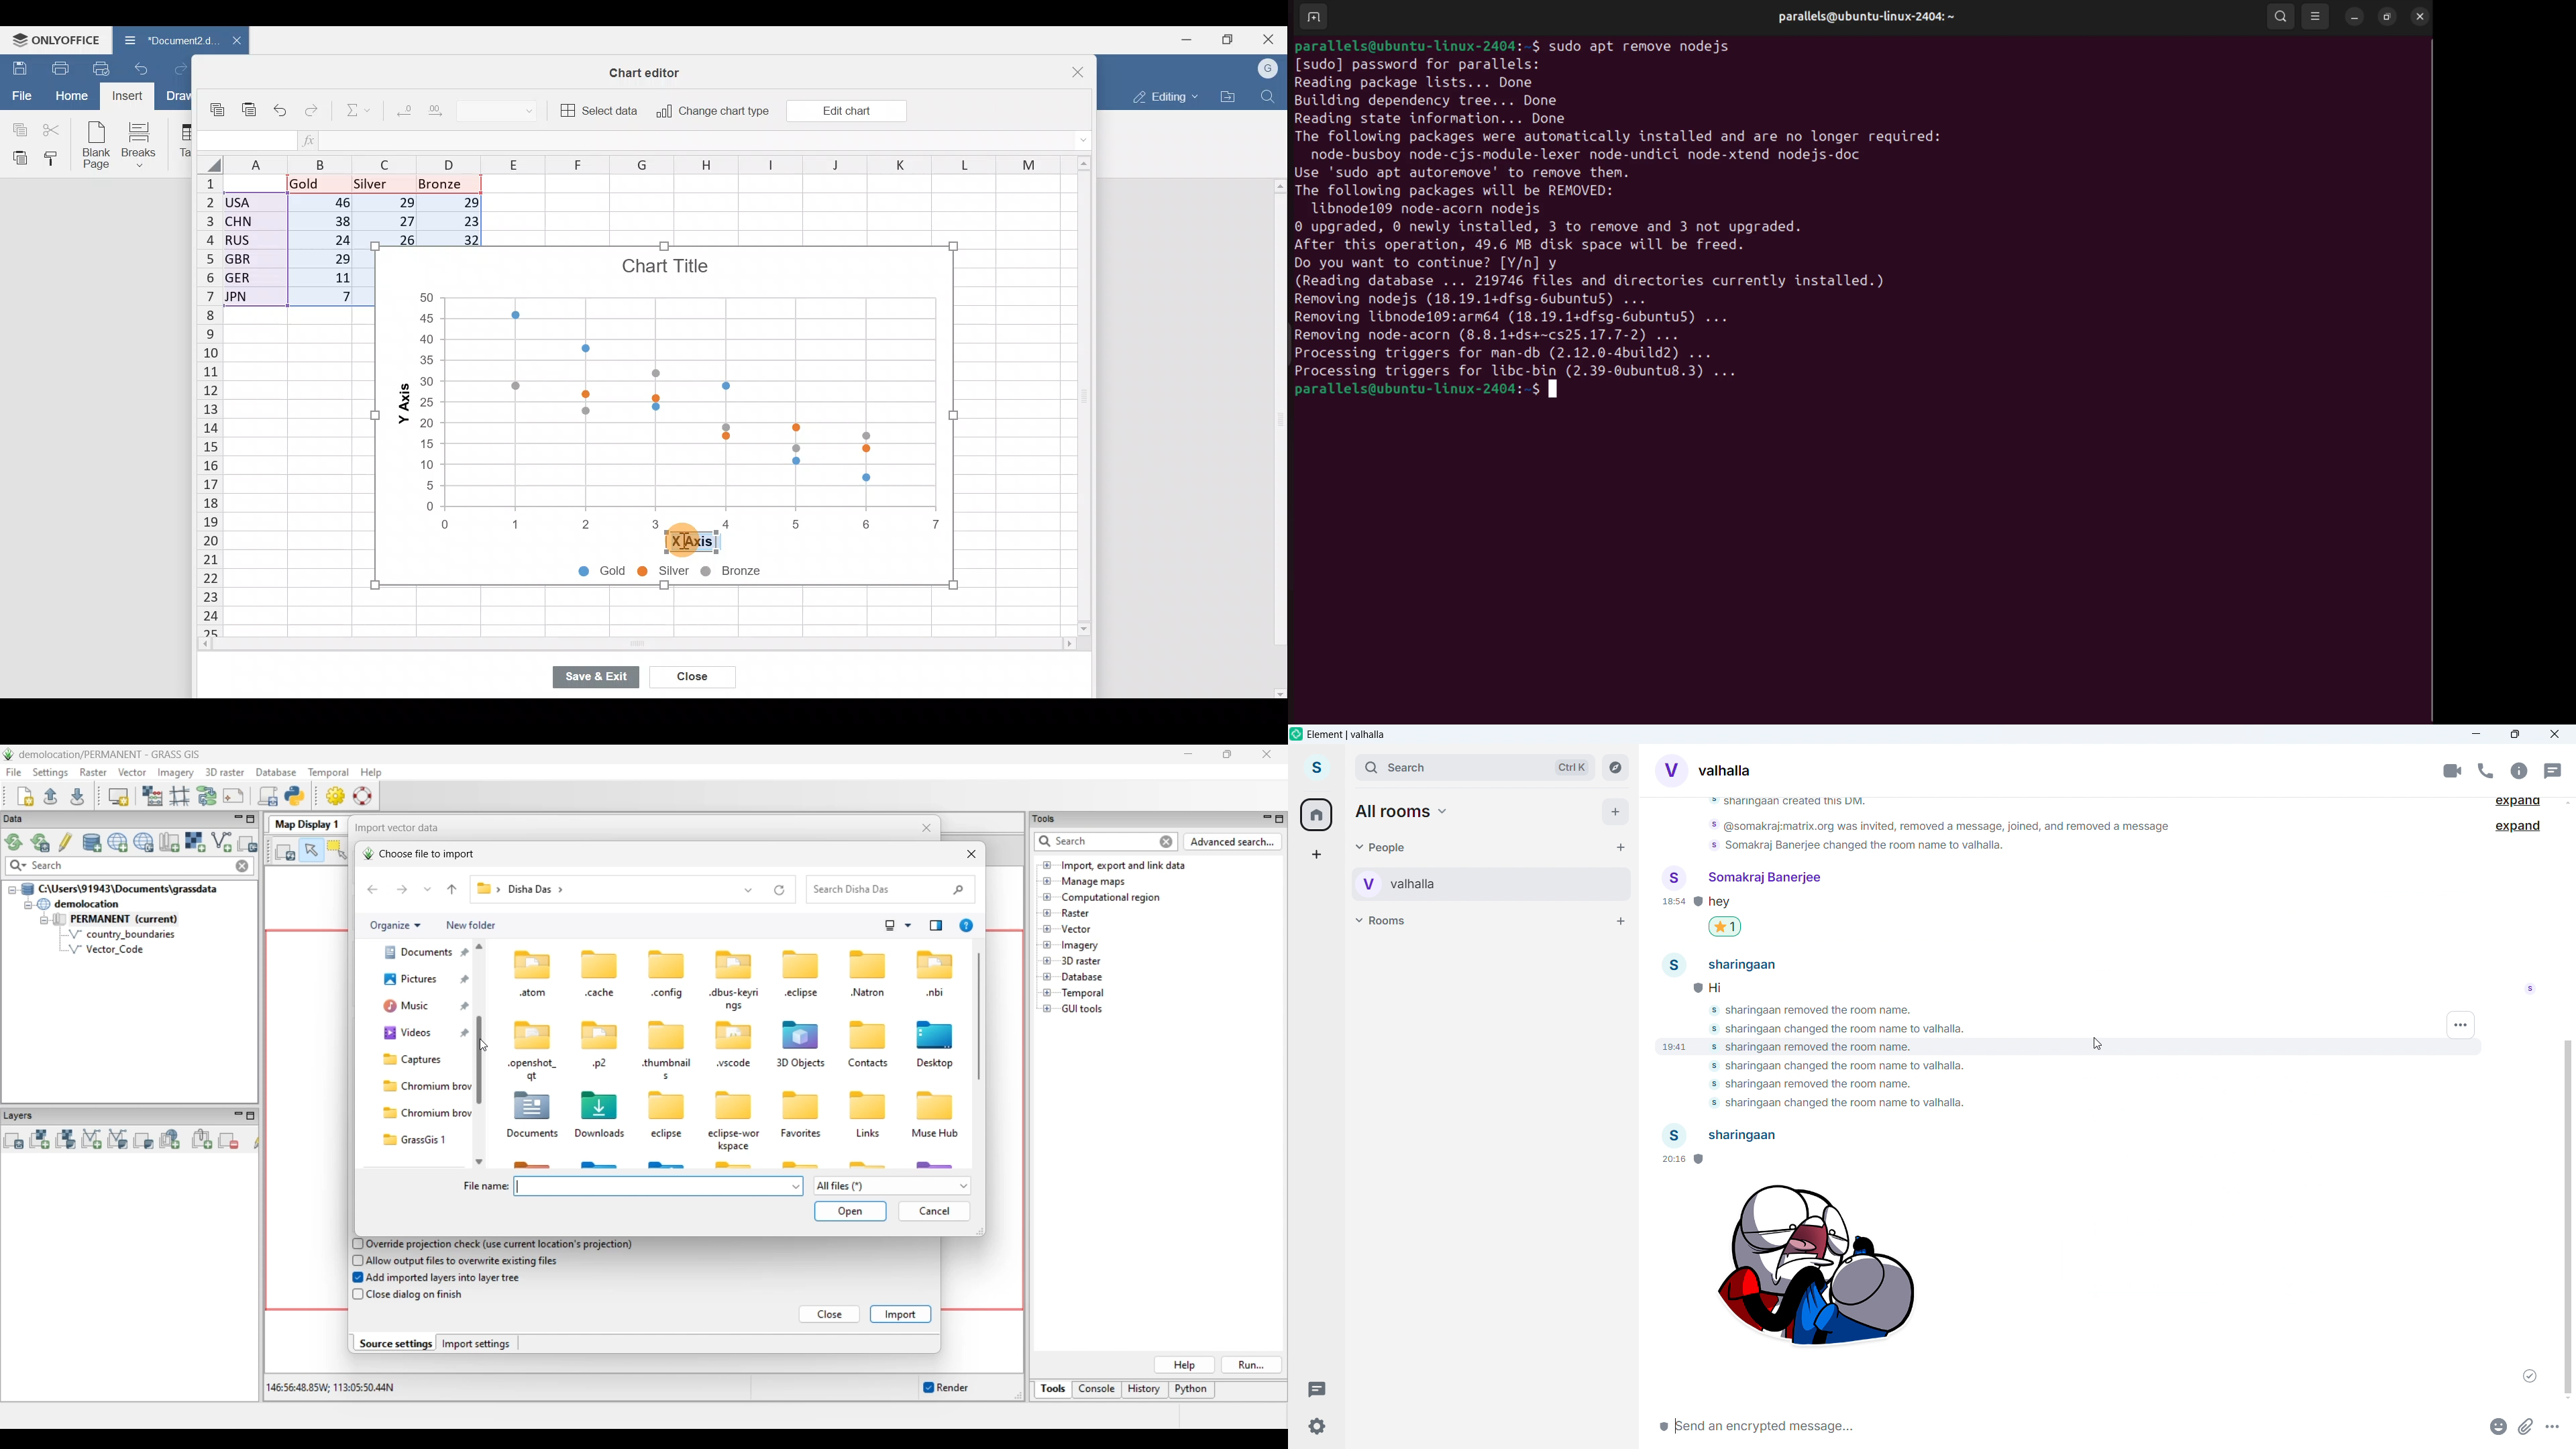 The height and width of the screenshot is (1456, 2576). What do you see at coordinates (1864, 847) in the screenshot?
I see `somakraj banerjee charged the room name to valhalla` at bounding box center [1864, 847].